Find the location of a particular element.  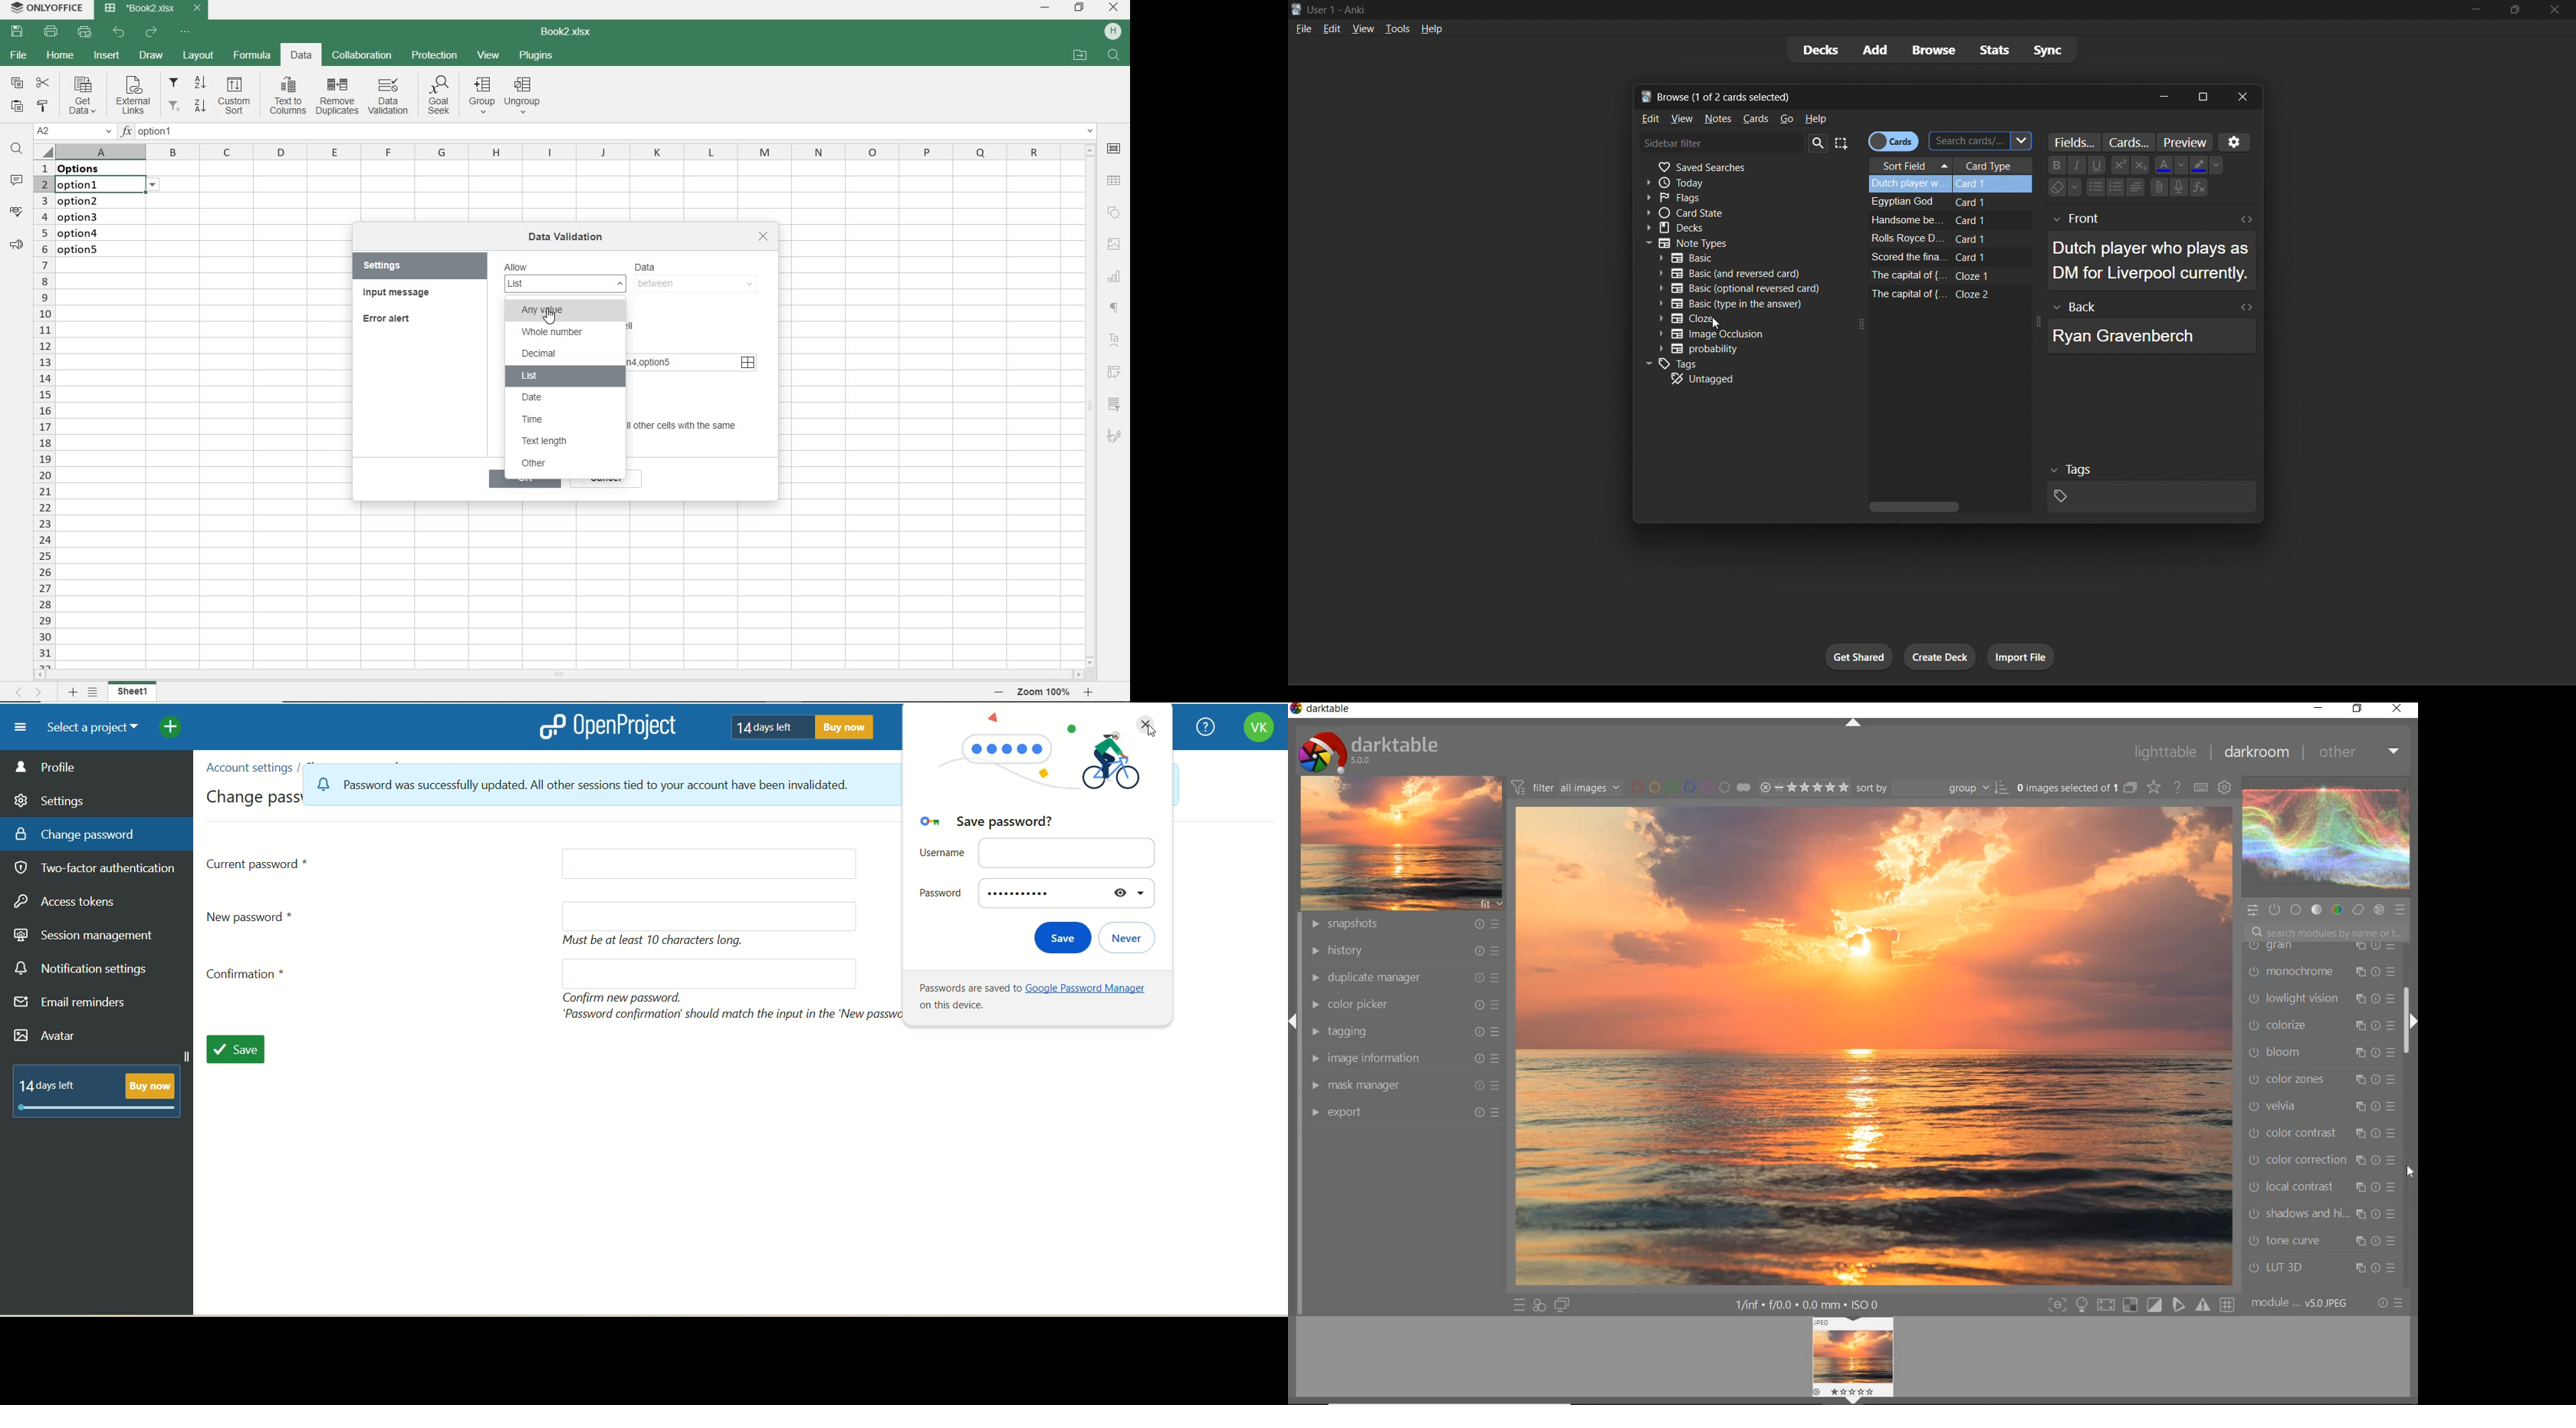

expand icon is located at coordinates (2033, 324).